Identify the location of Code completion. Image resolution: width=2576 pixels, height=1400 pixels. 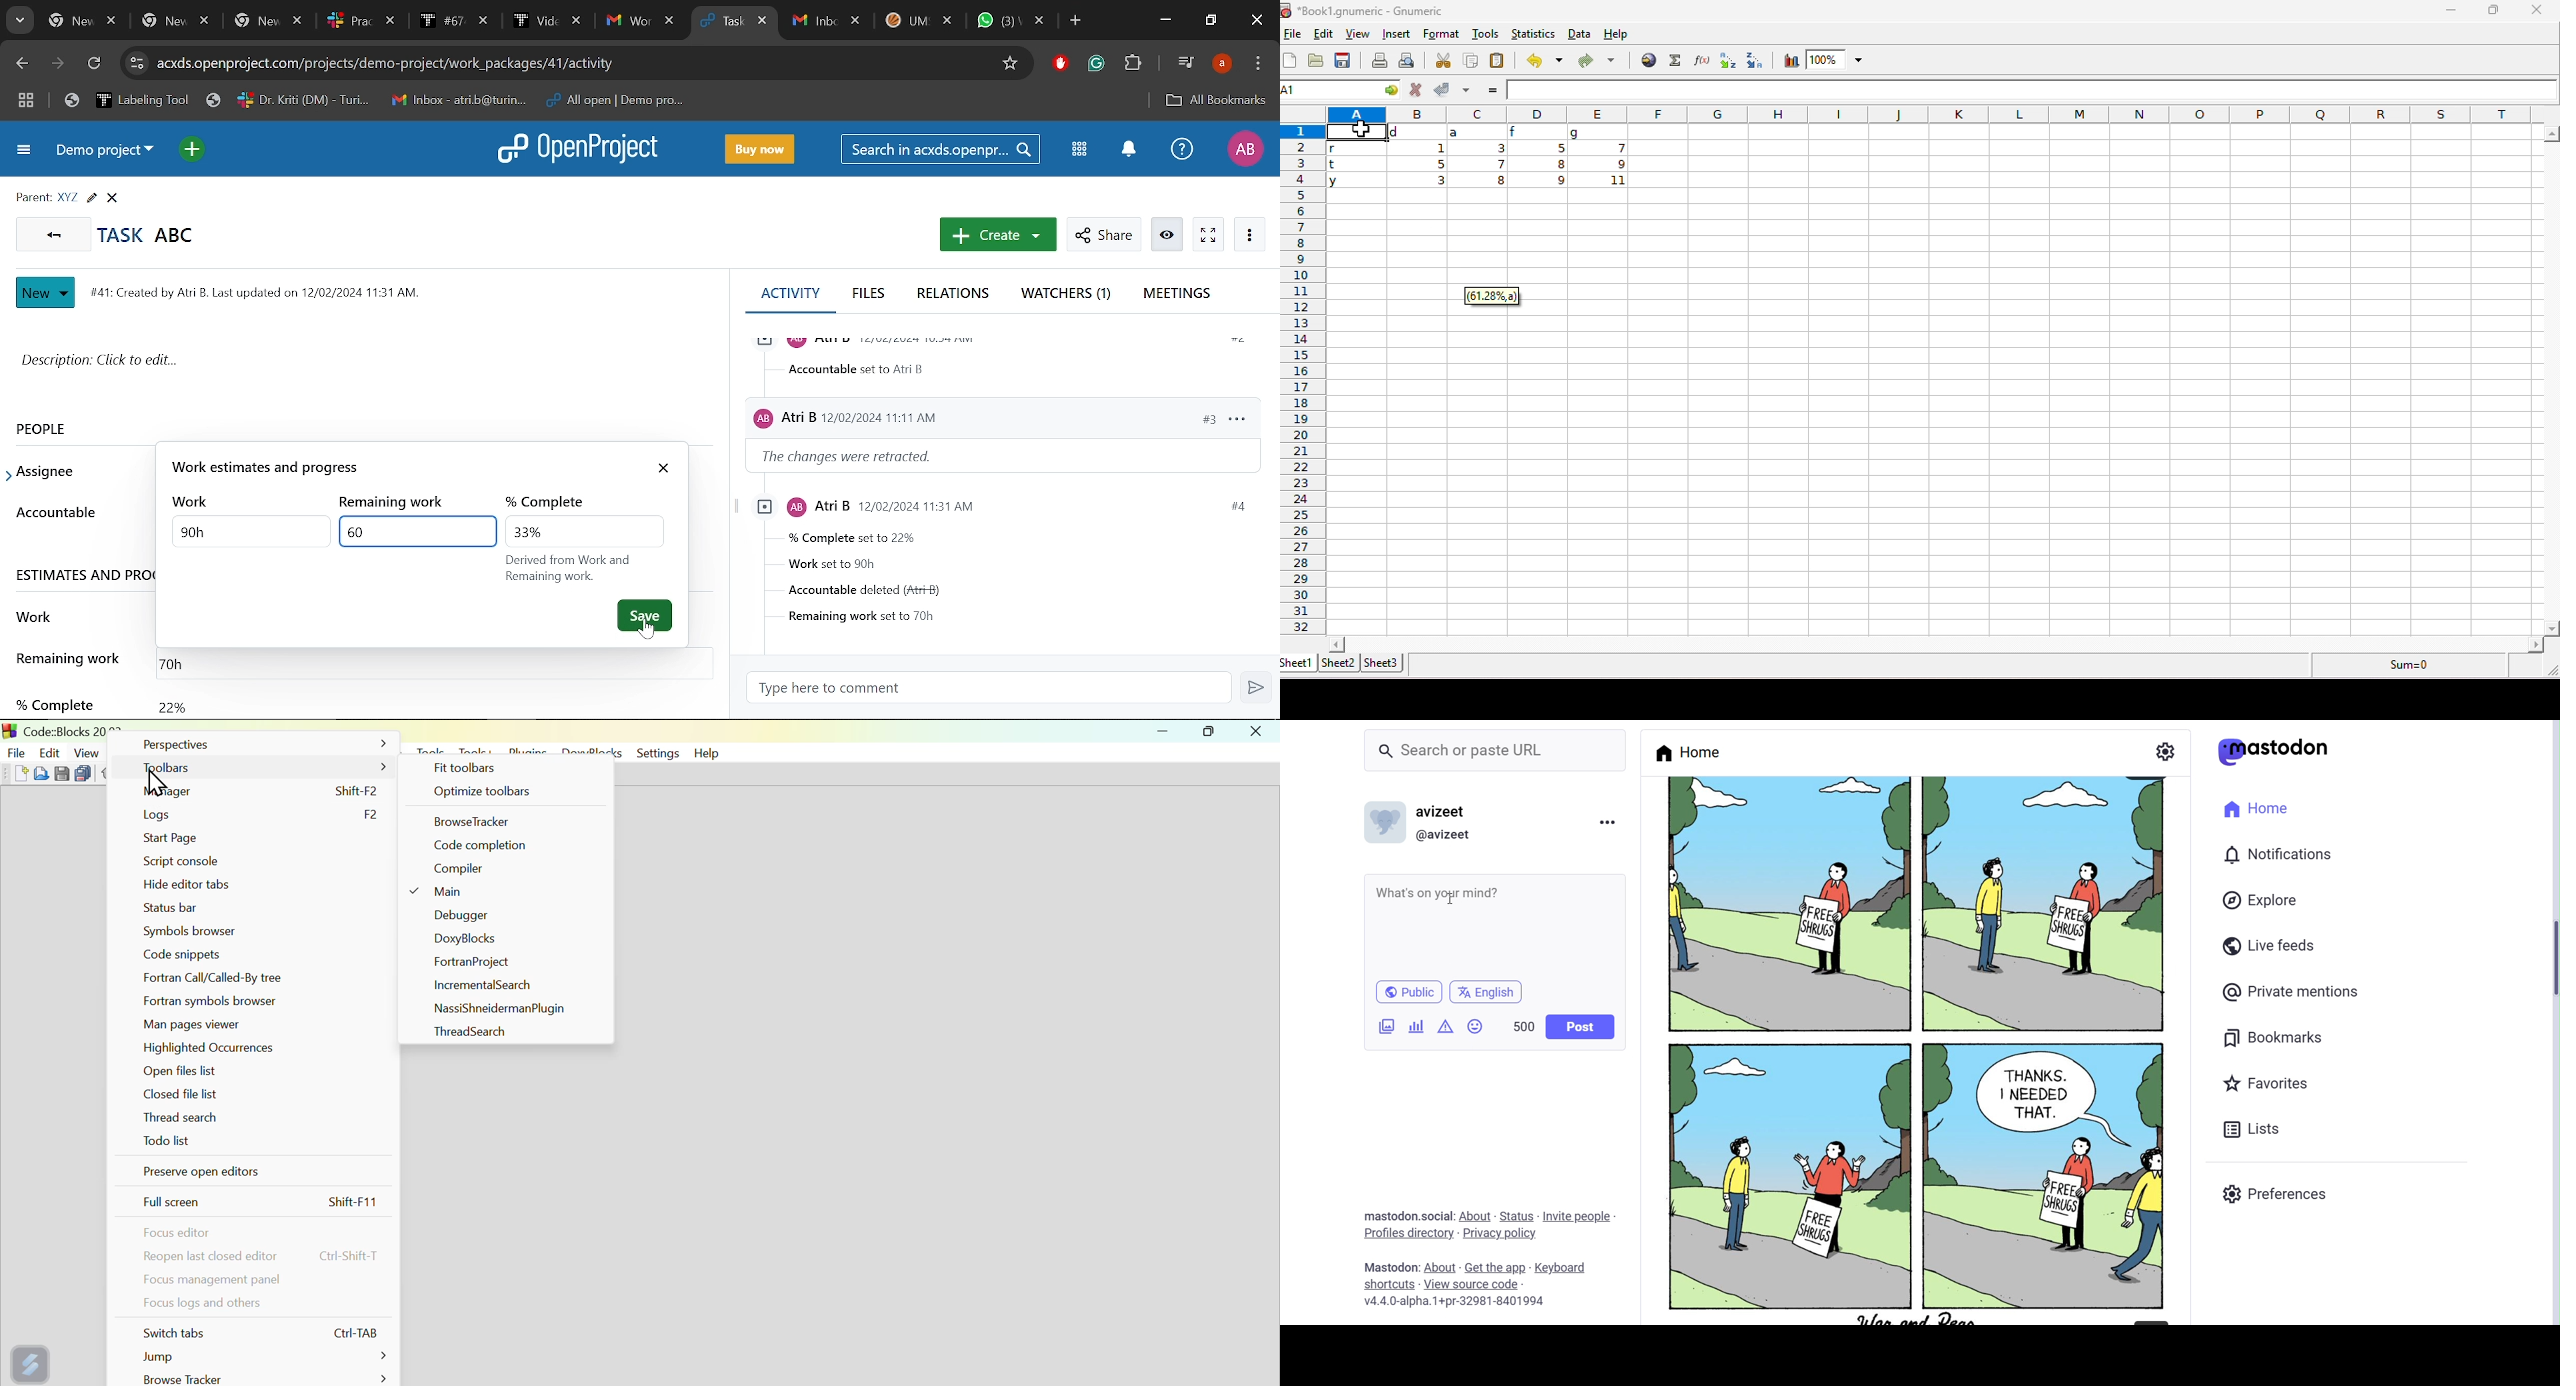
(484, 845).